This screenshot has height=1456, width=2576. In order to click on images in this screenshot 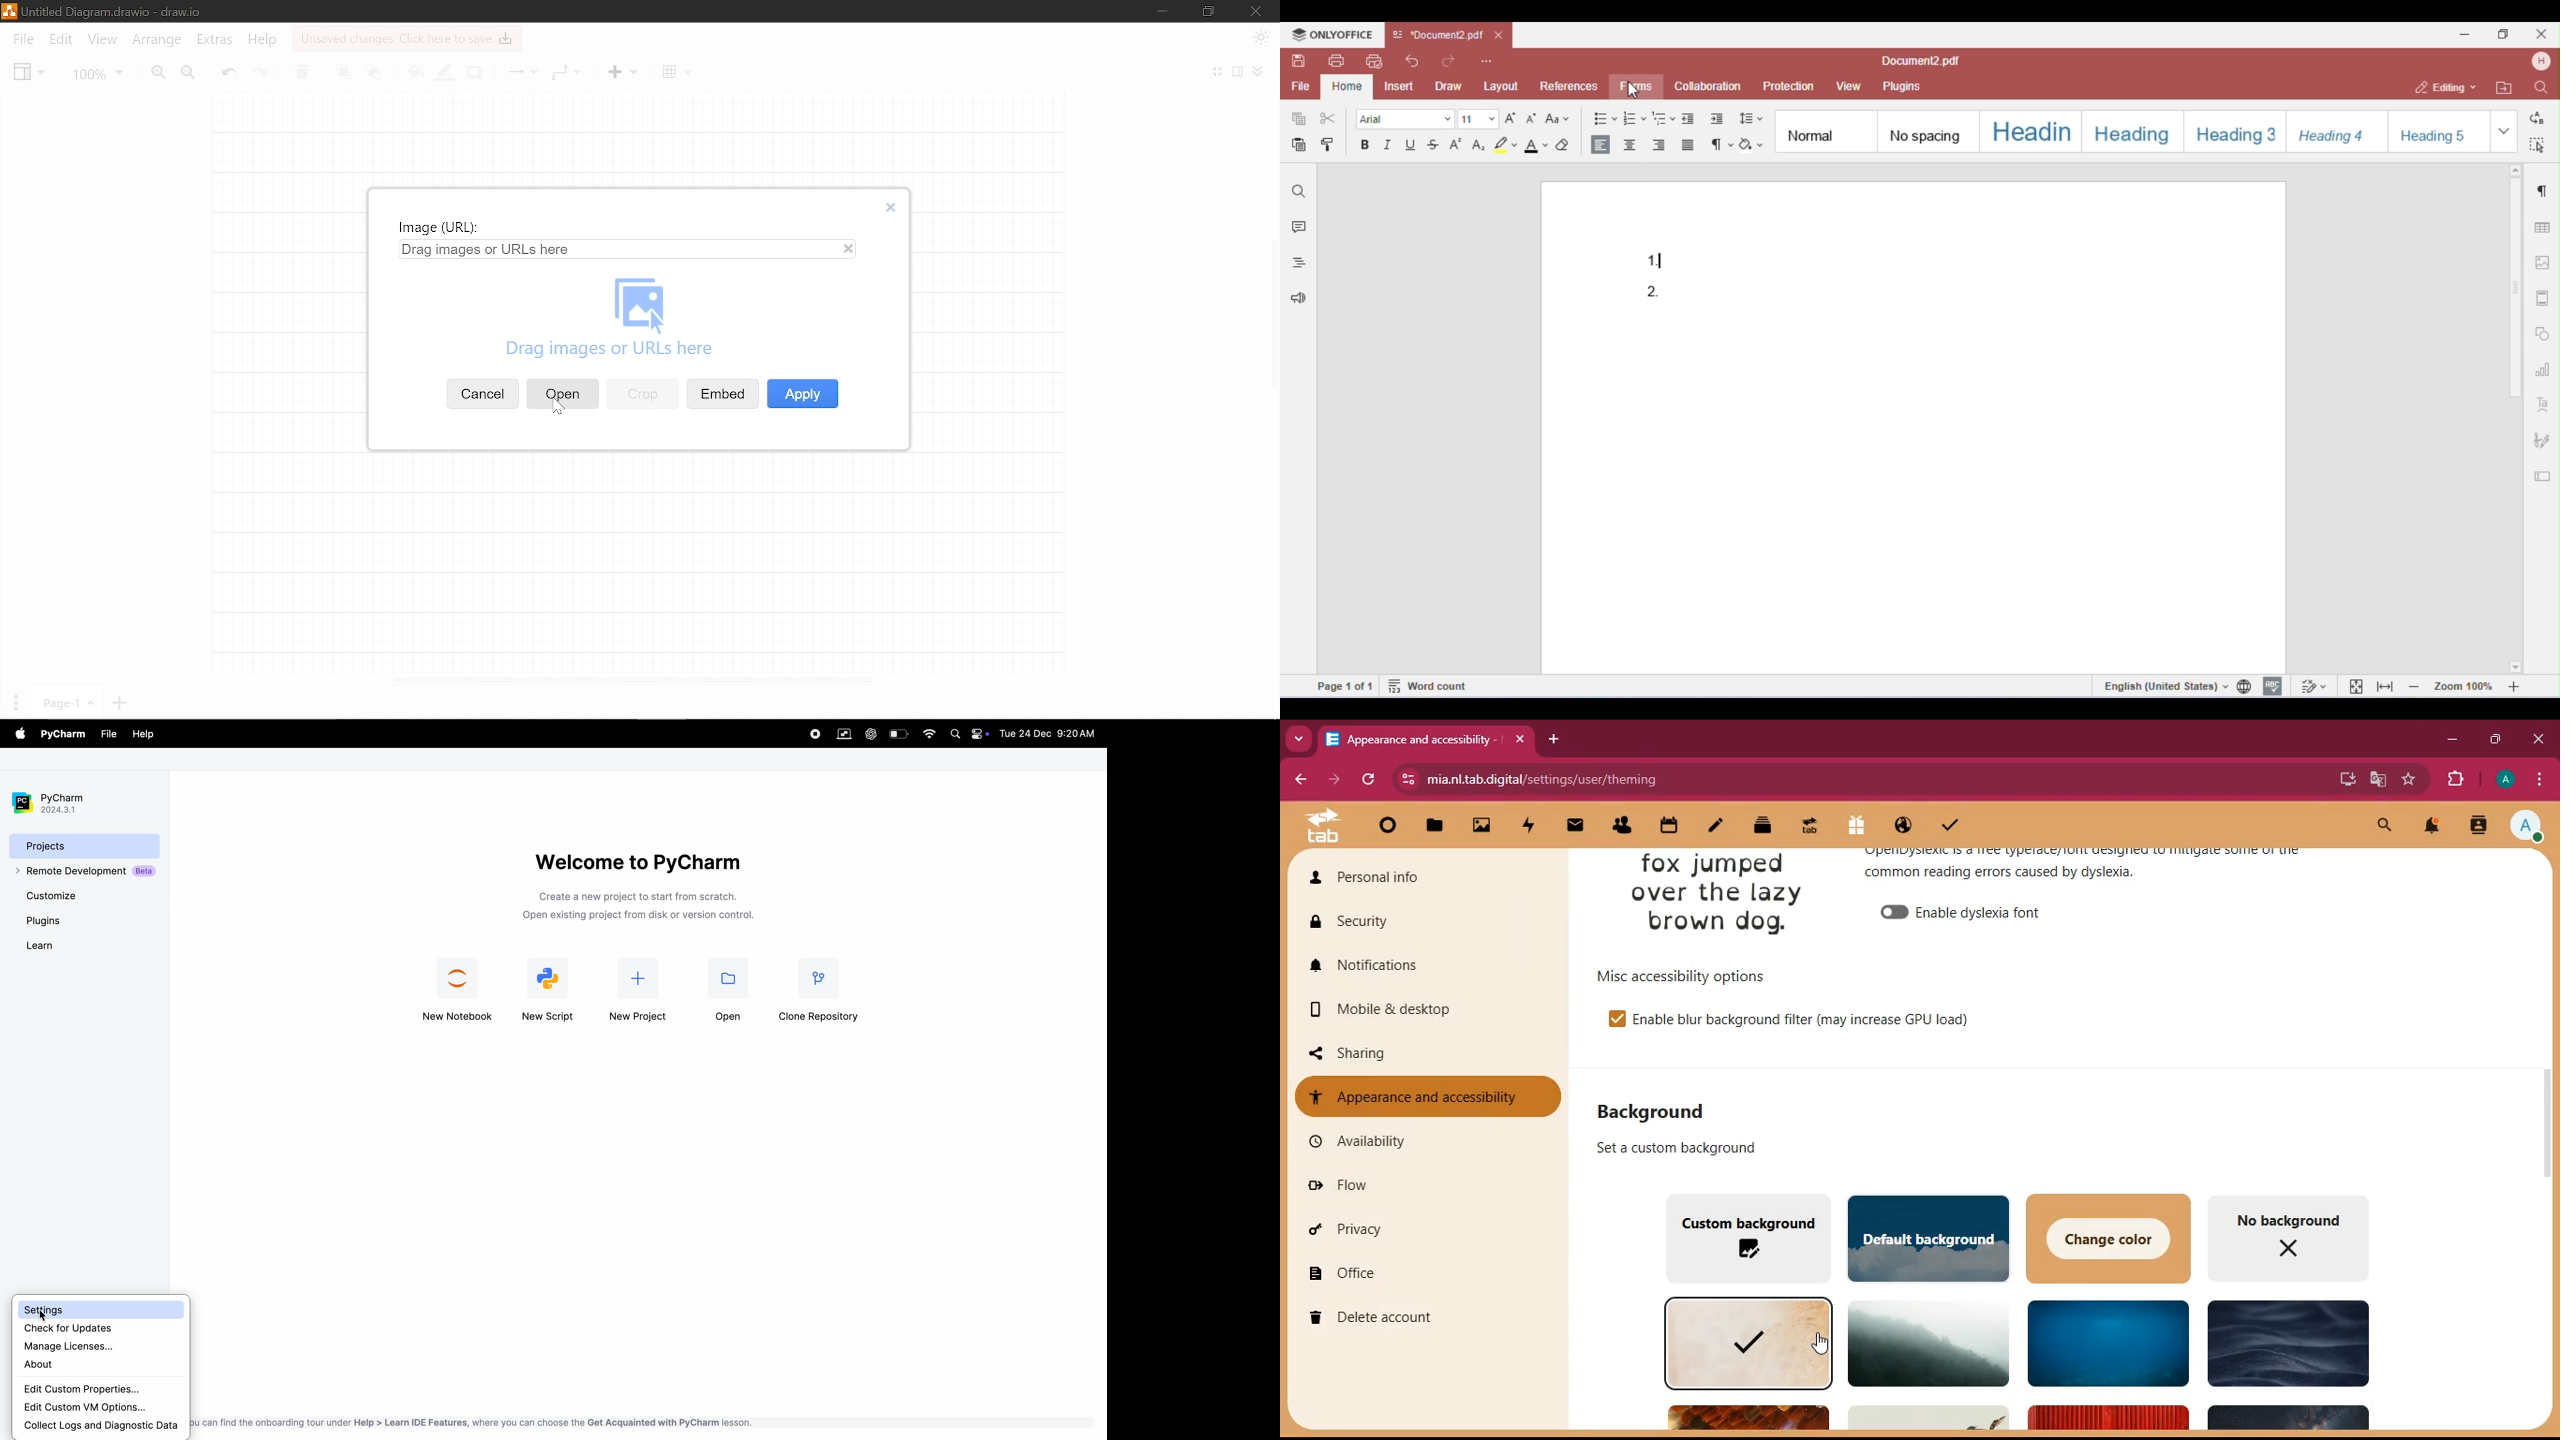, I will do `click(1484, 827)`.